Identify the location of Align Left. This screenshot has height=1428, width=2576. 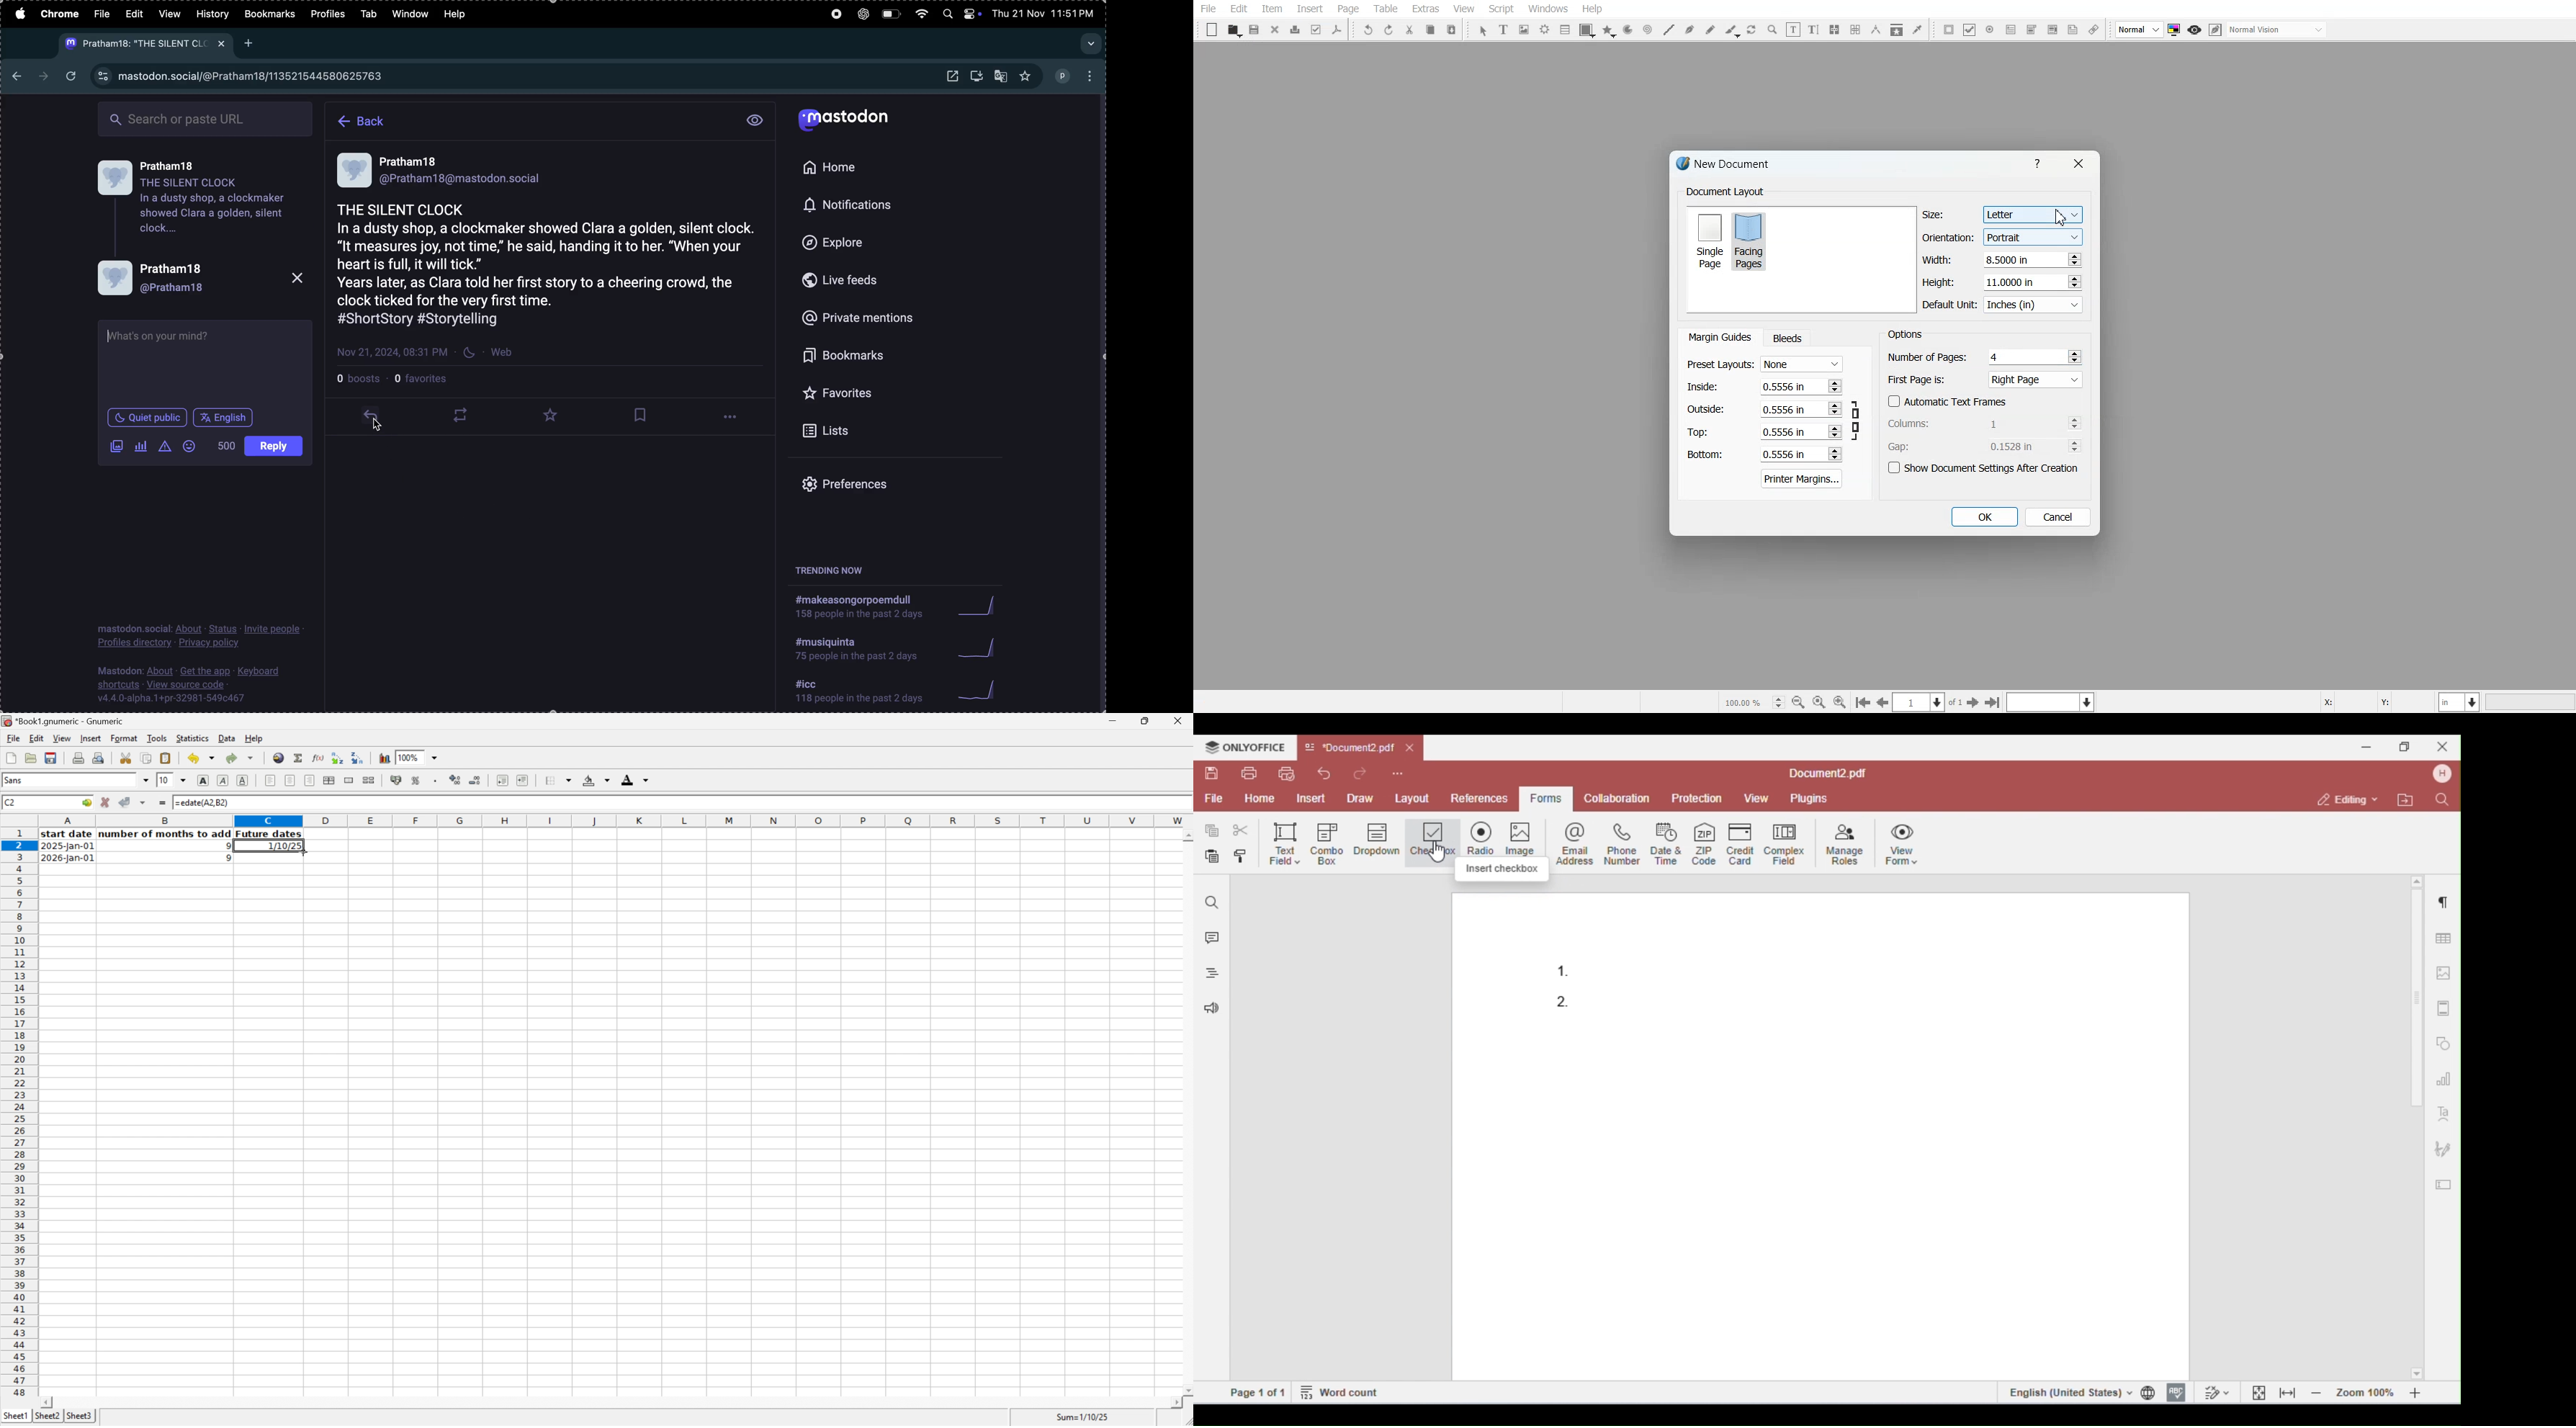
(269, 780).